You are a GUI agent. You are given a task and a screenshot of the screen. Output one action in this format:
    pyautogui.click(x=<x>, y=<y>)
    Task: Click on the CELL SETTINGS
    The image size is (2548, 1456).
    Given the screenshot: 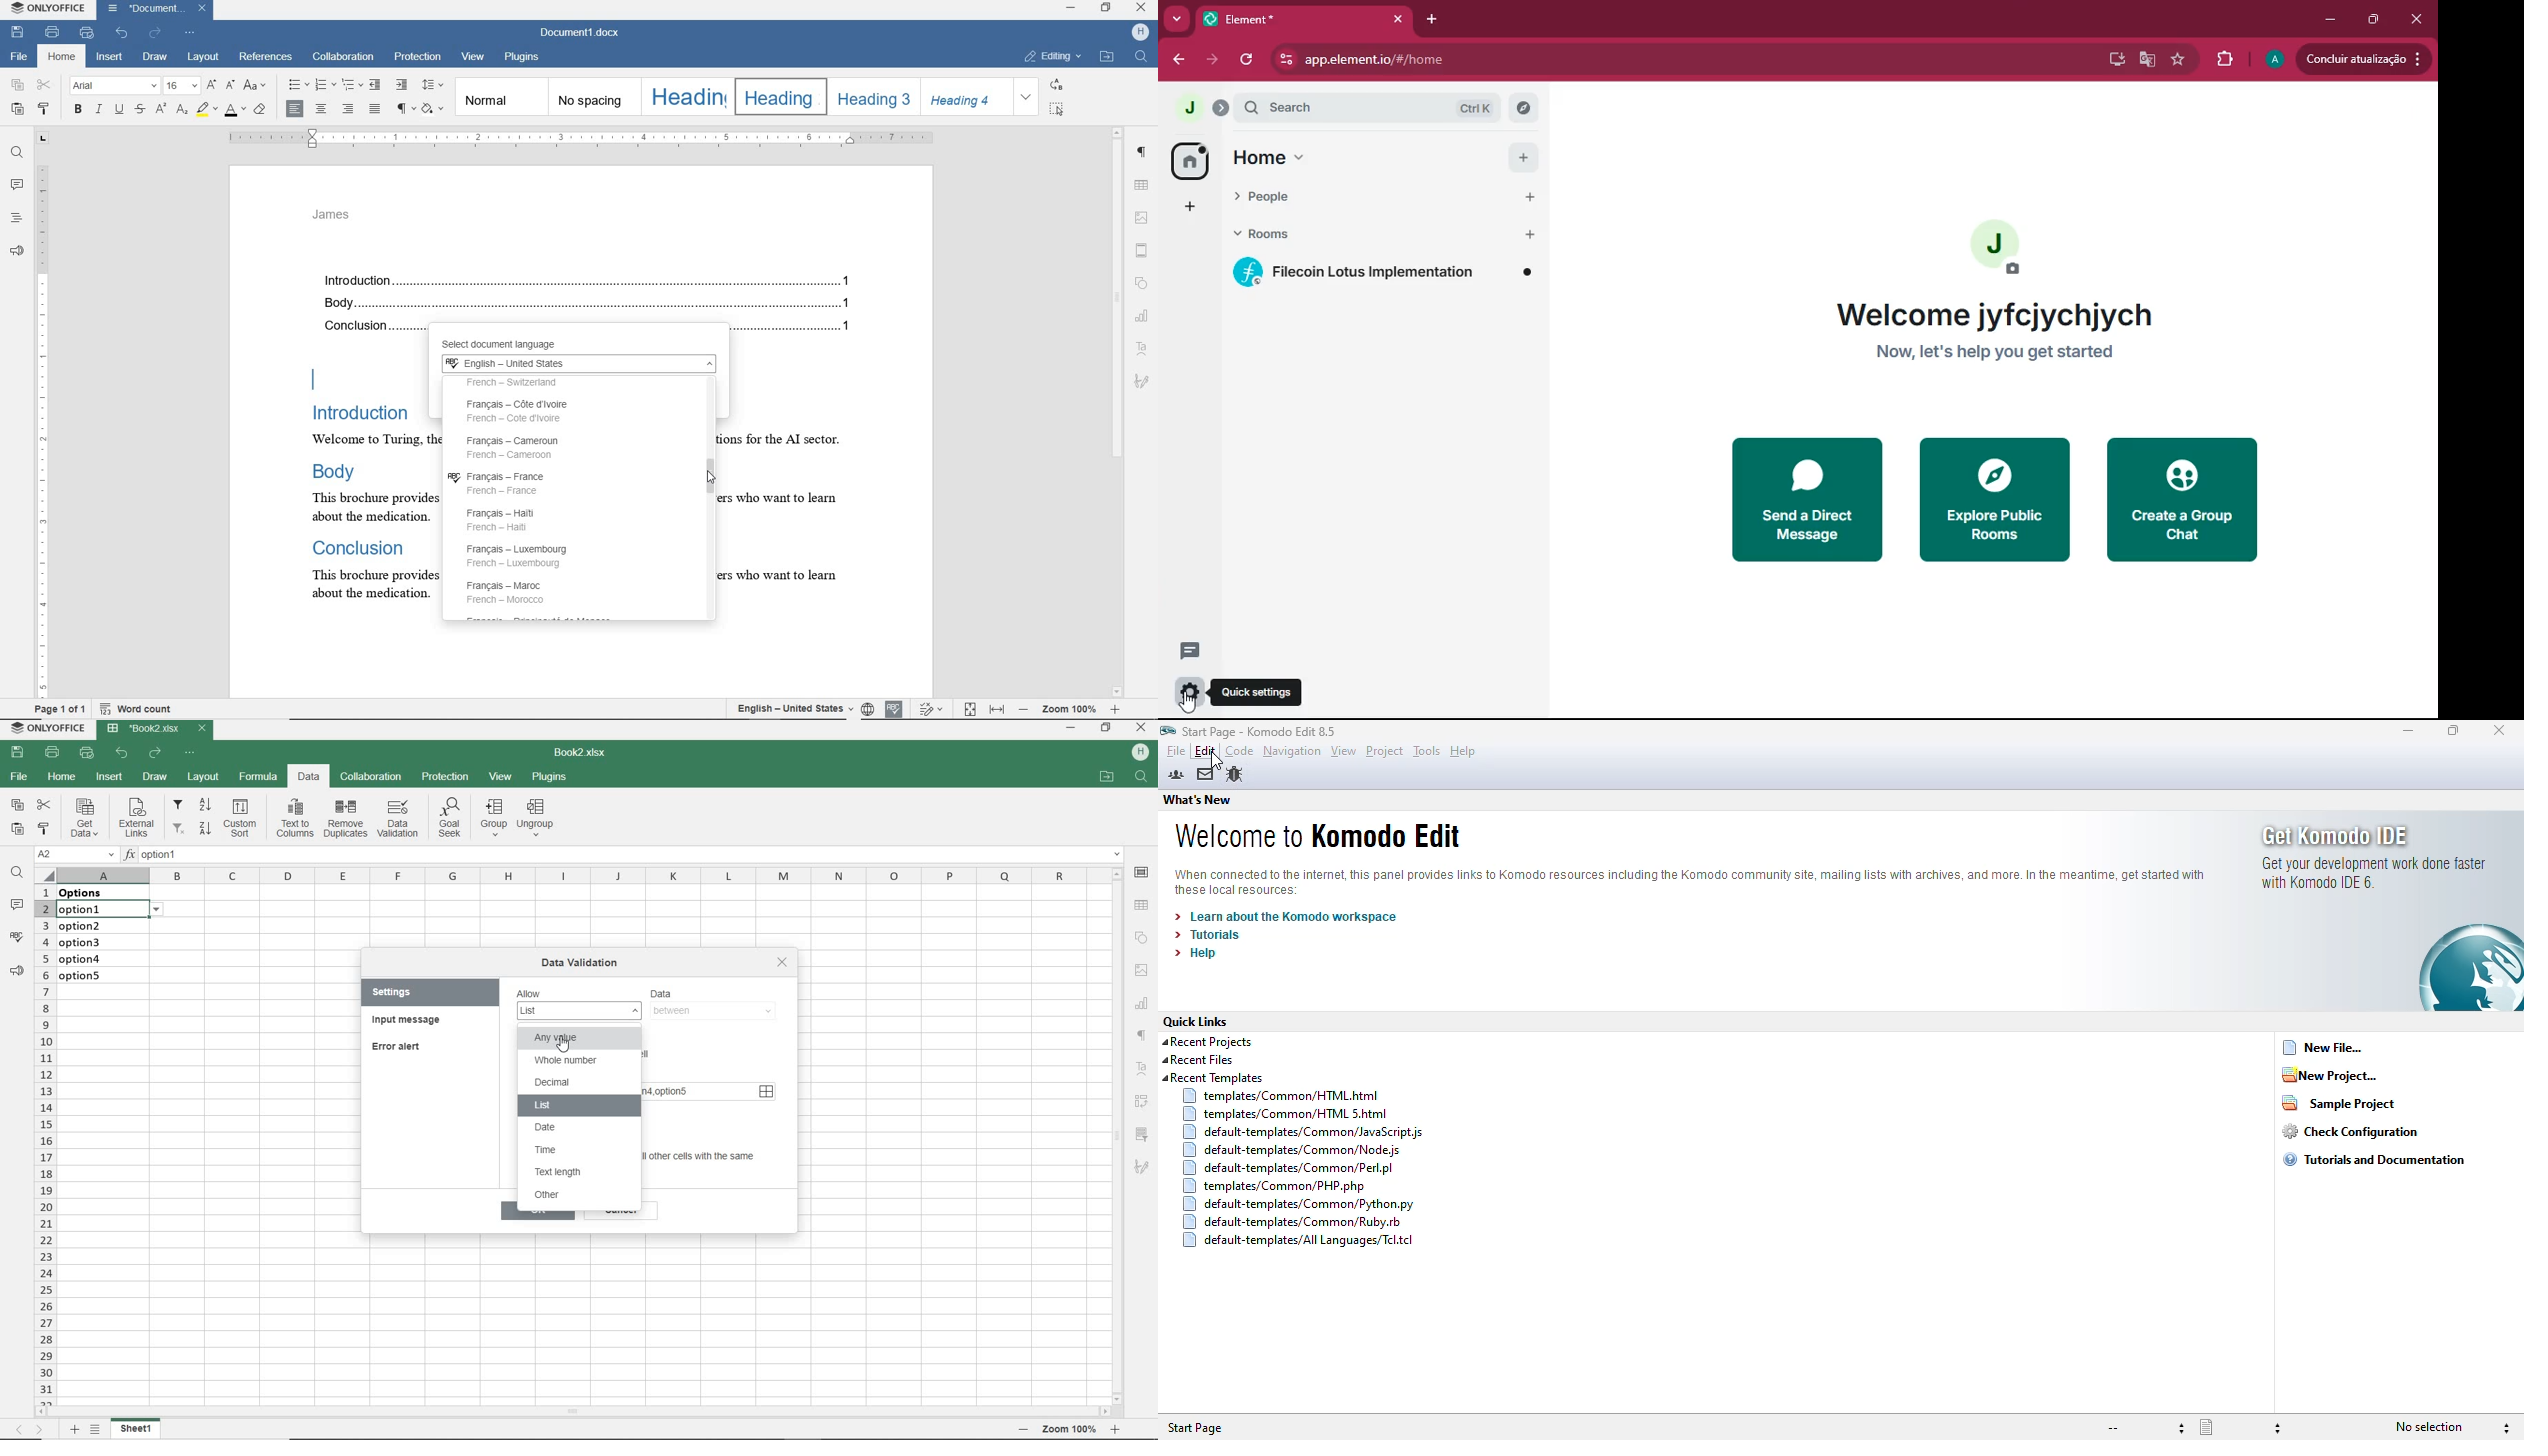 What is the action you would take?
    pyautogui.click(x=1142, y=874)
    